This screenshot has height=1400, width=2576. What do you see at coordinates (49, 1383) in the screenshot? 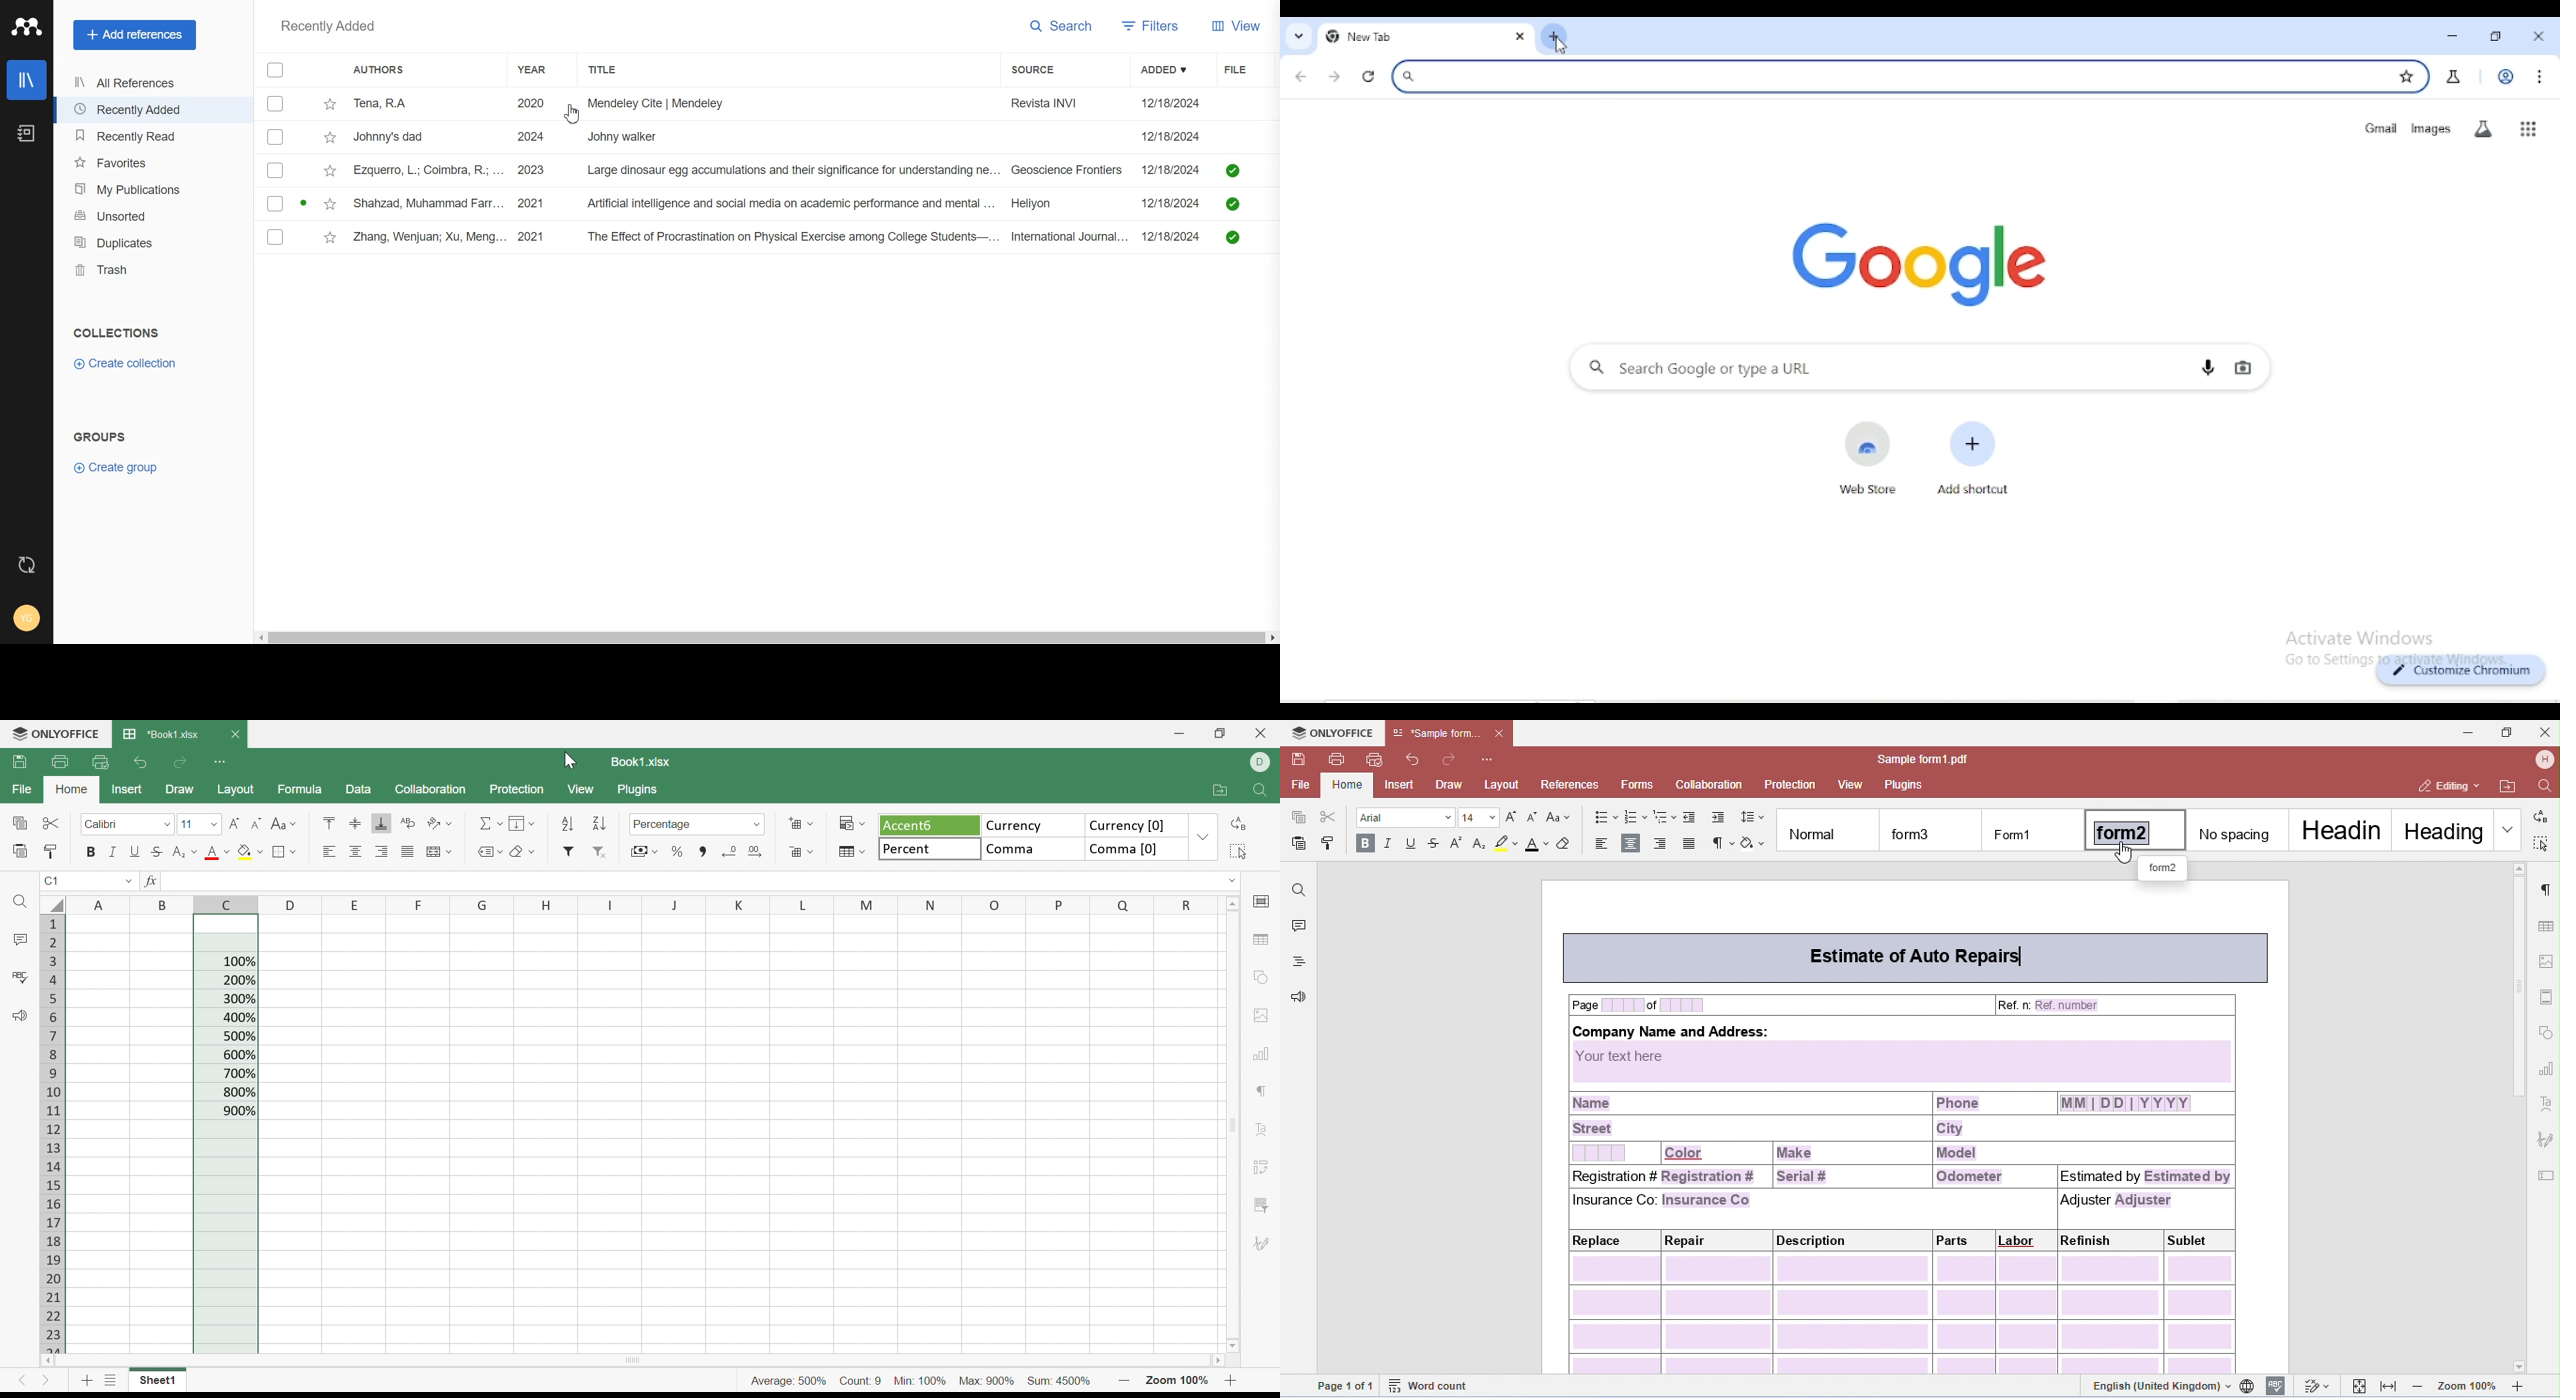
I see `Next` at bounding box center [49, 1383].